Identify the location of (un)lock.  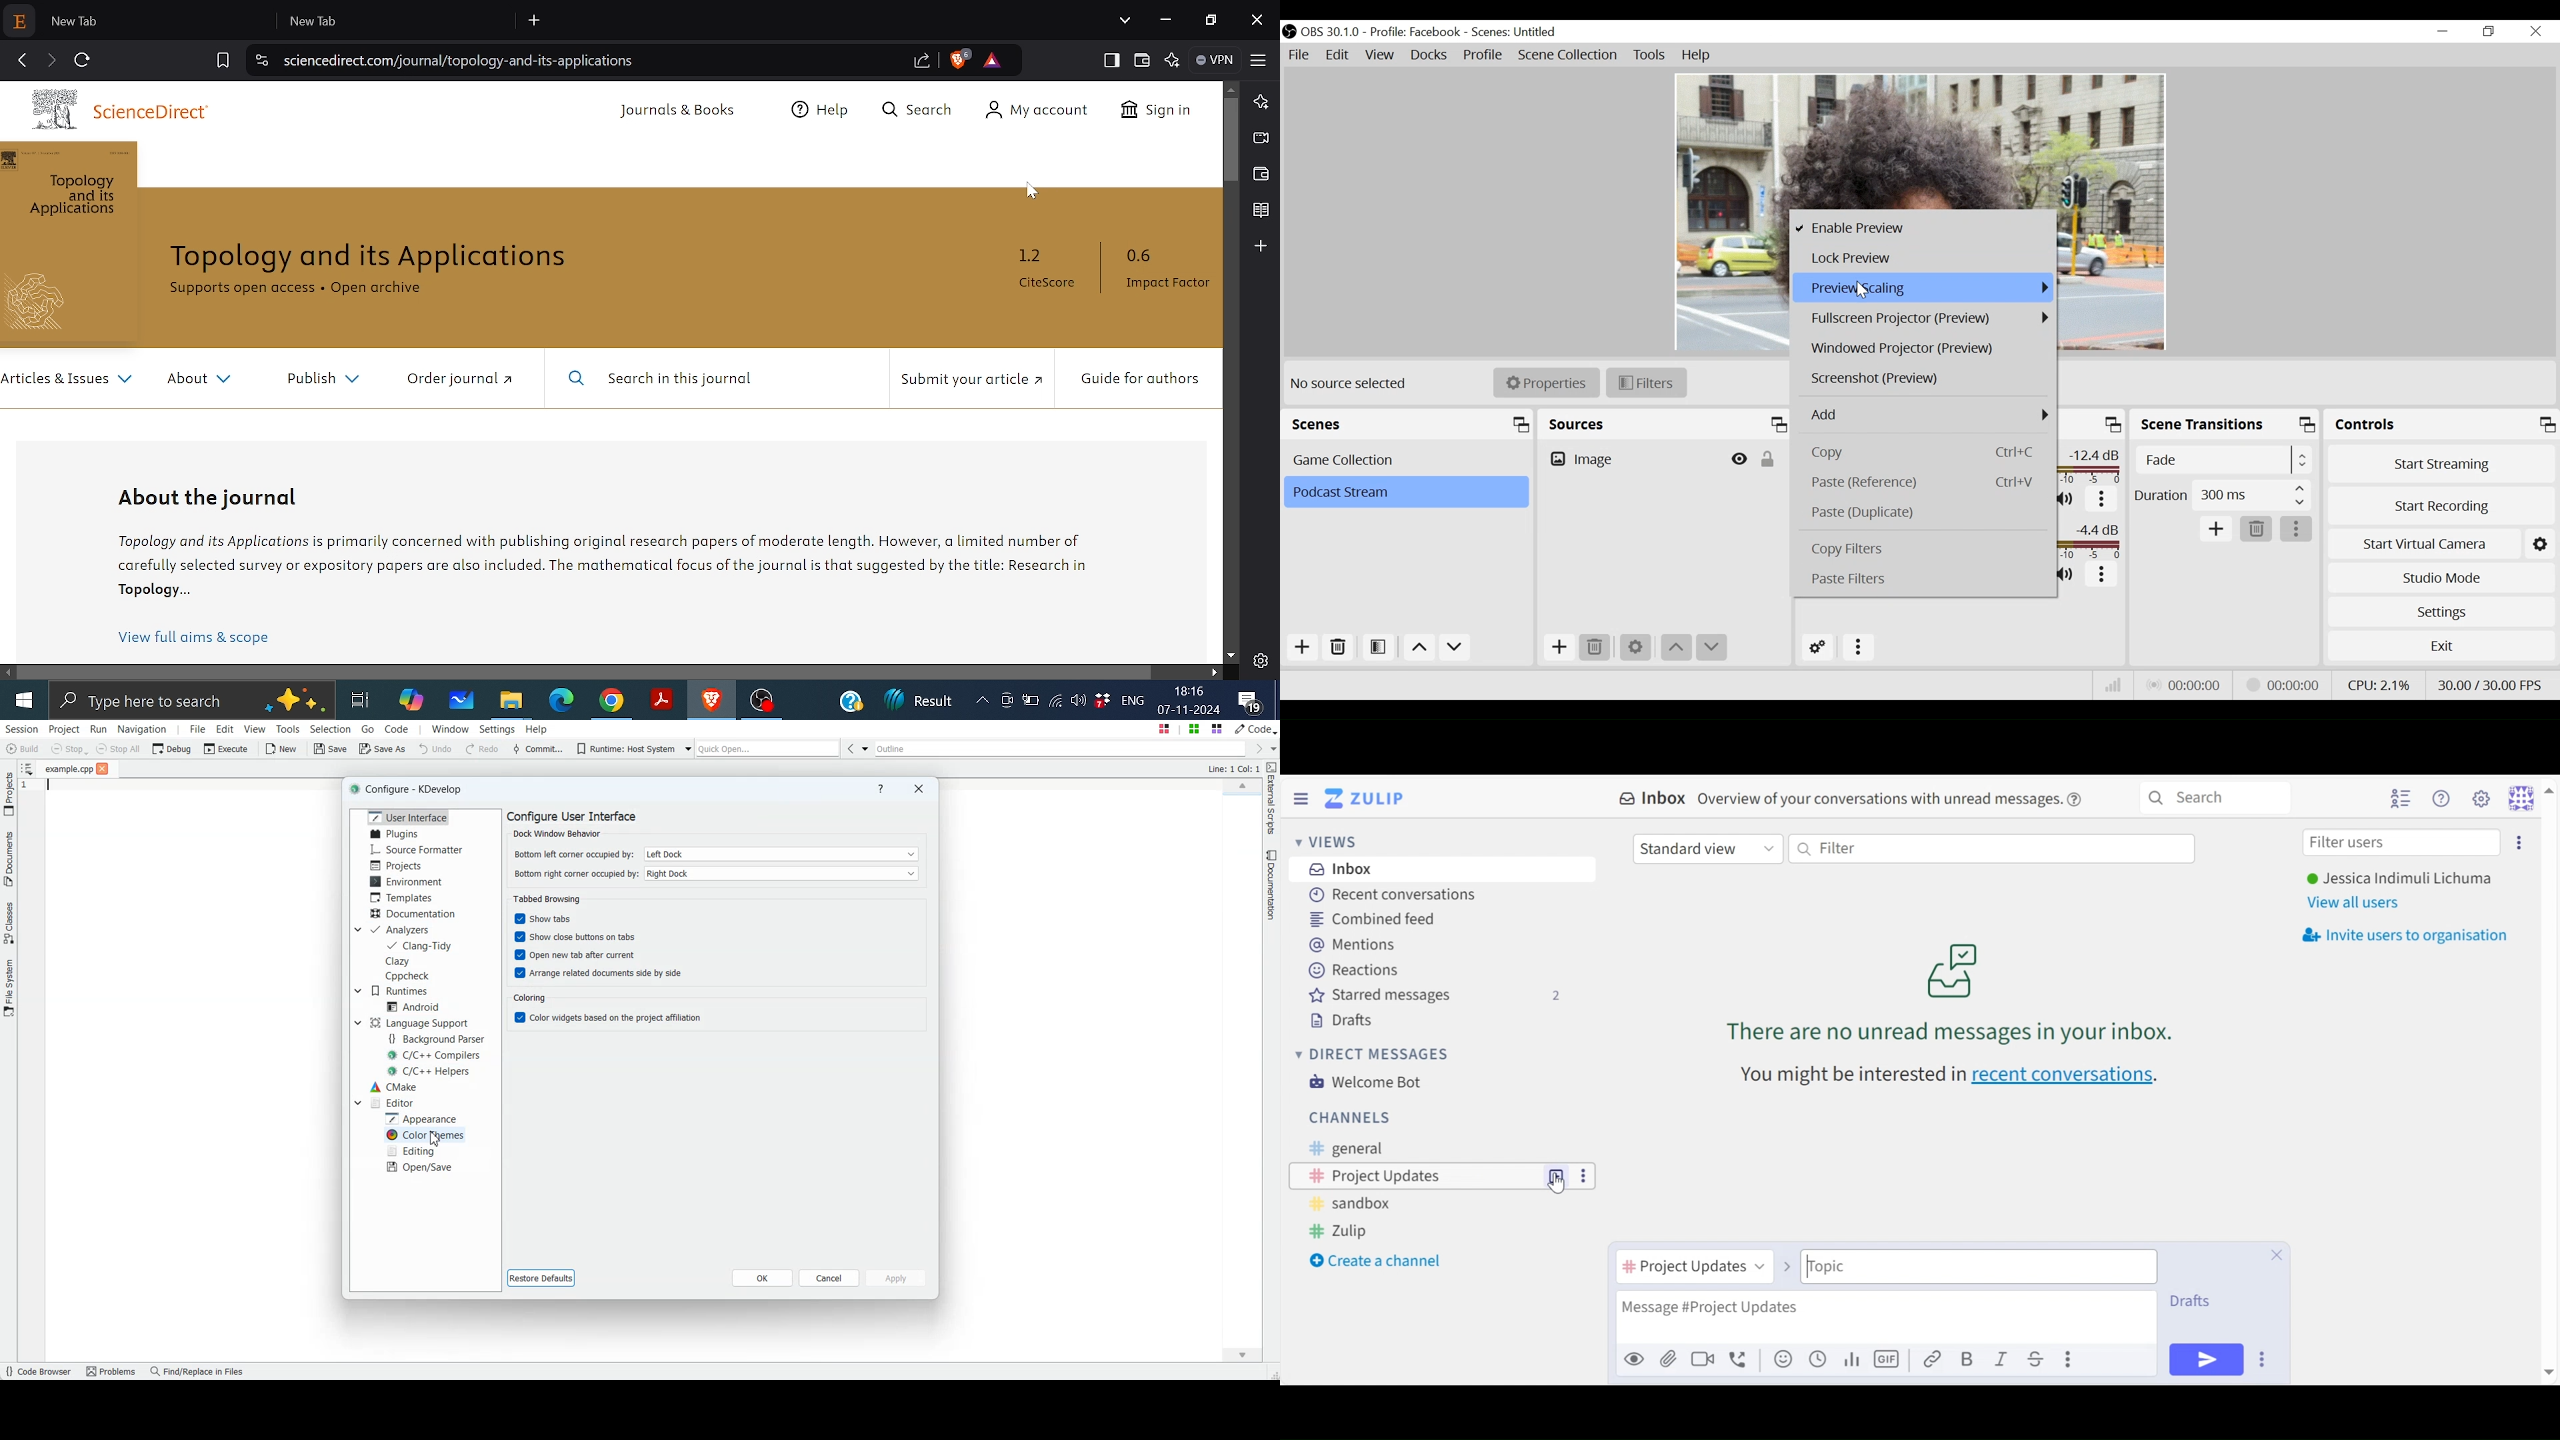
(1766, 459).